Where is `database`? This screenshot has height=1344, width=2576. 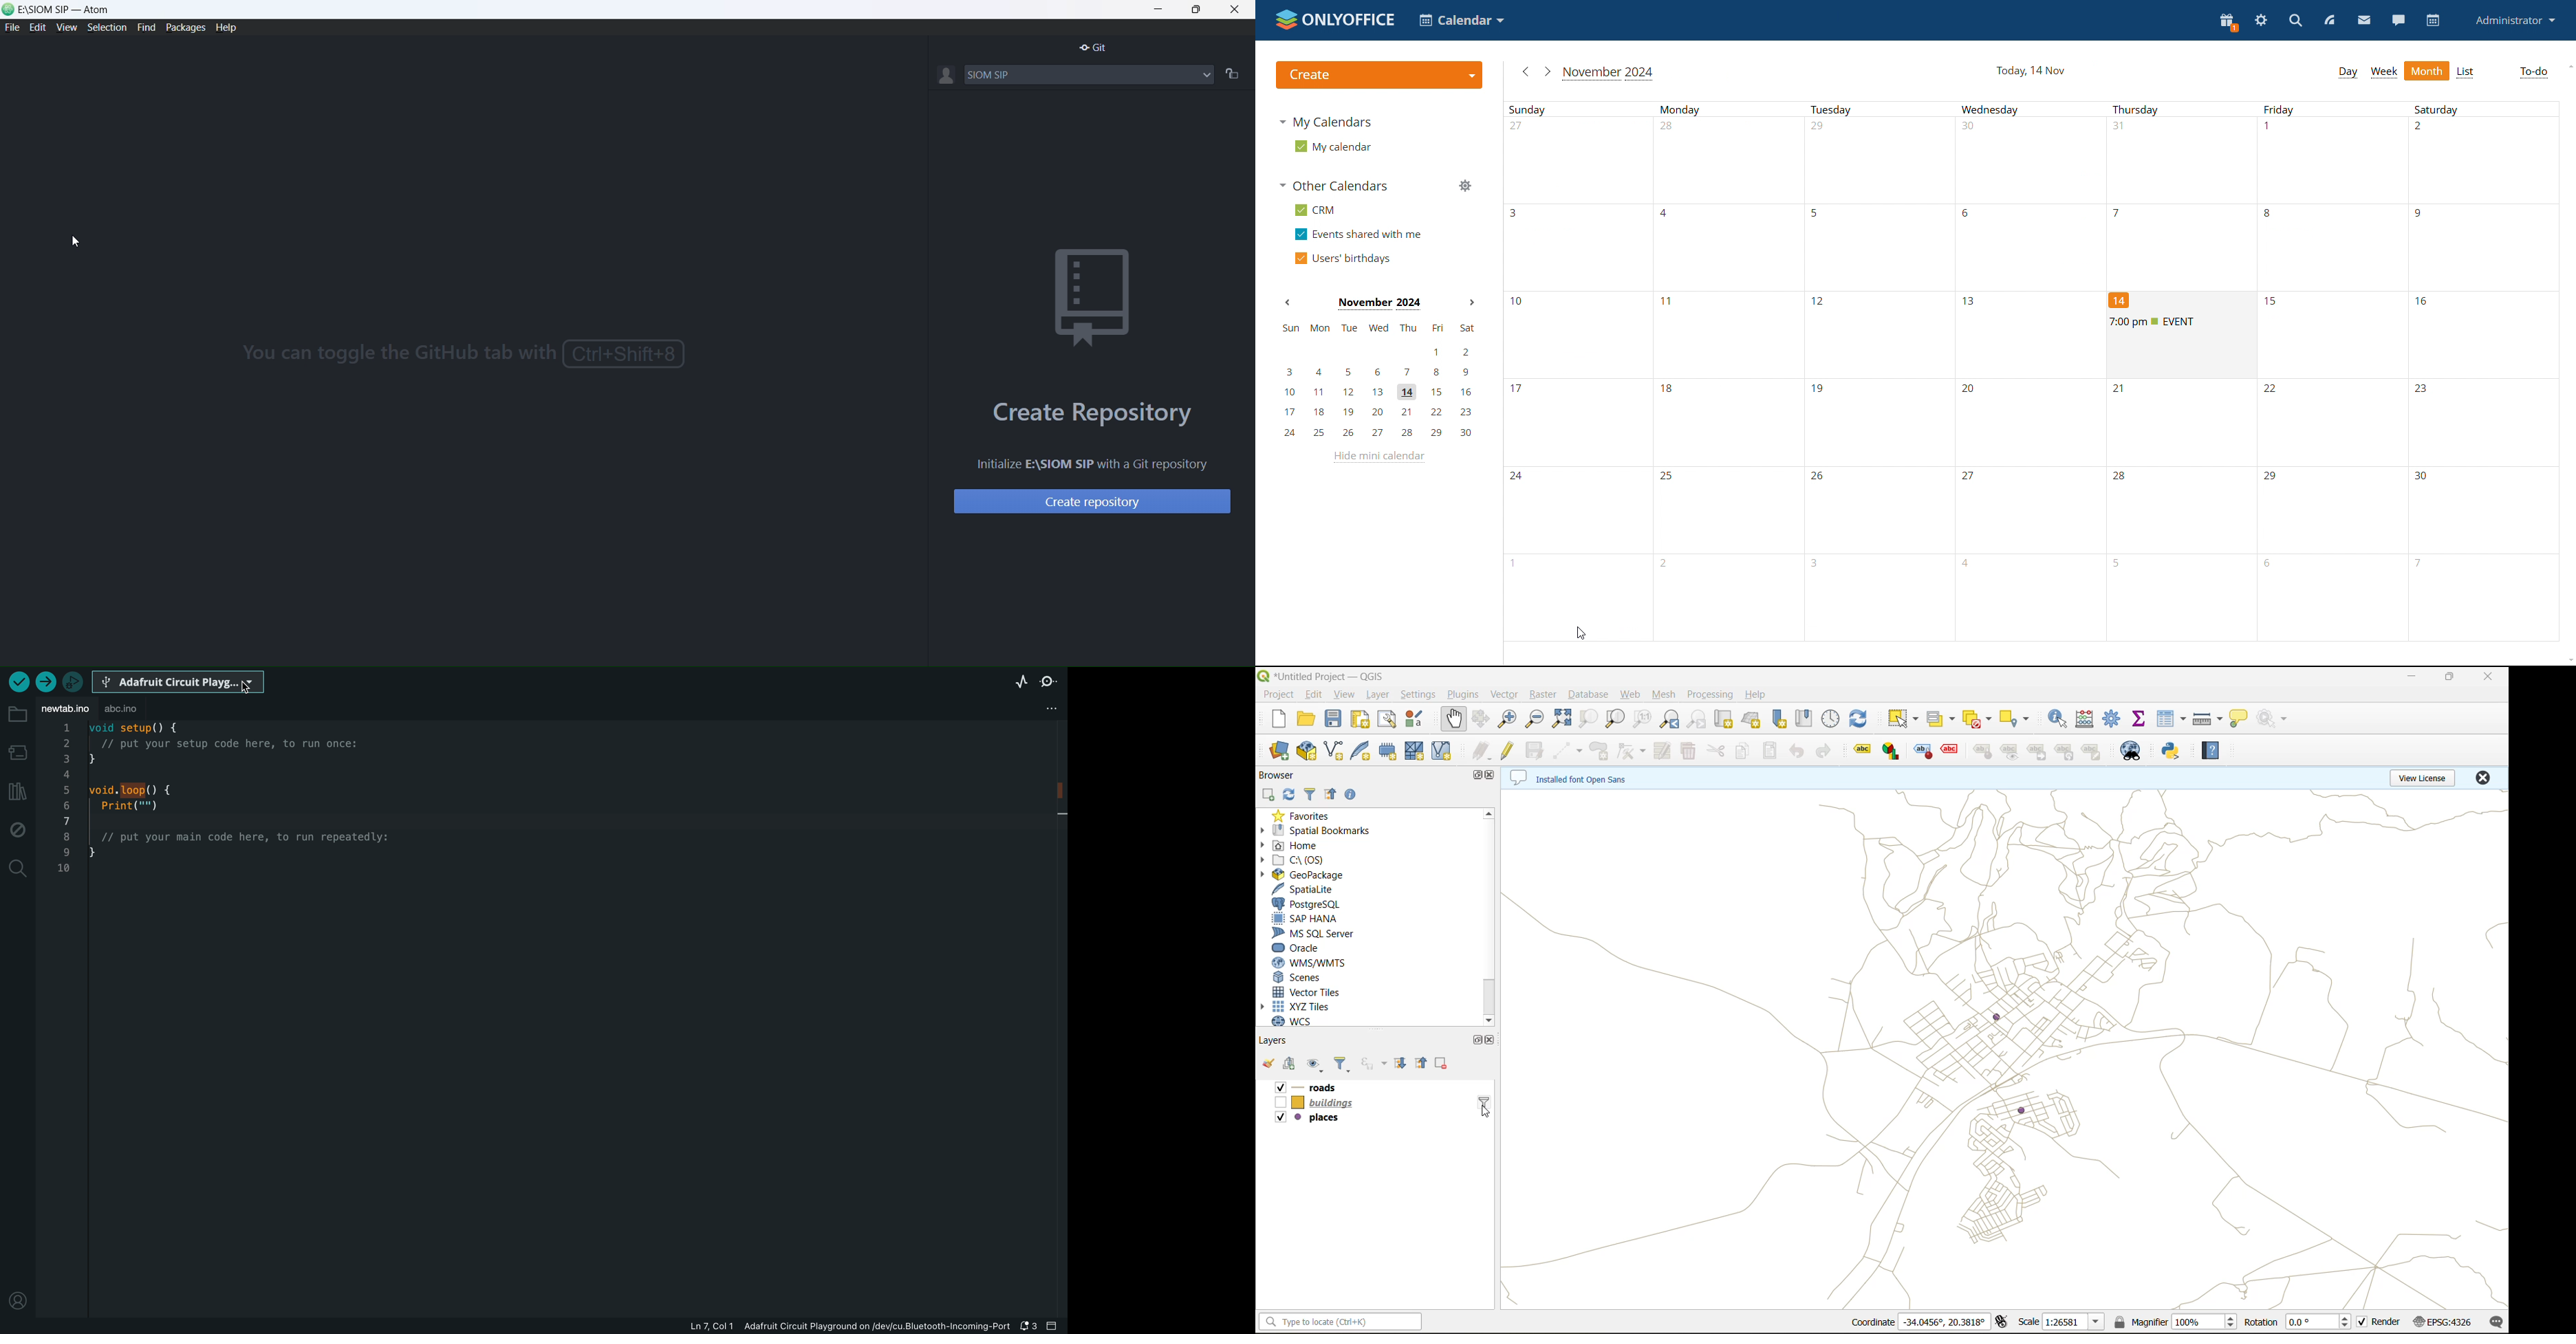 database is located at coordinates (1588, 694).